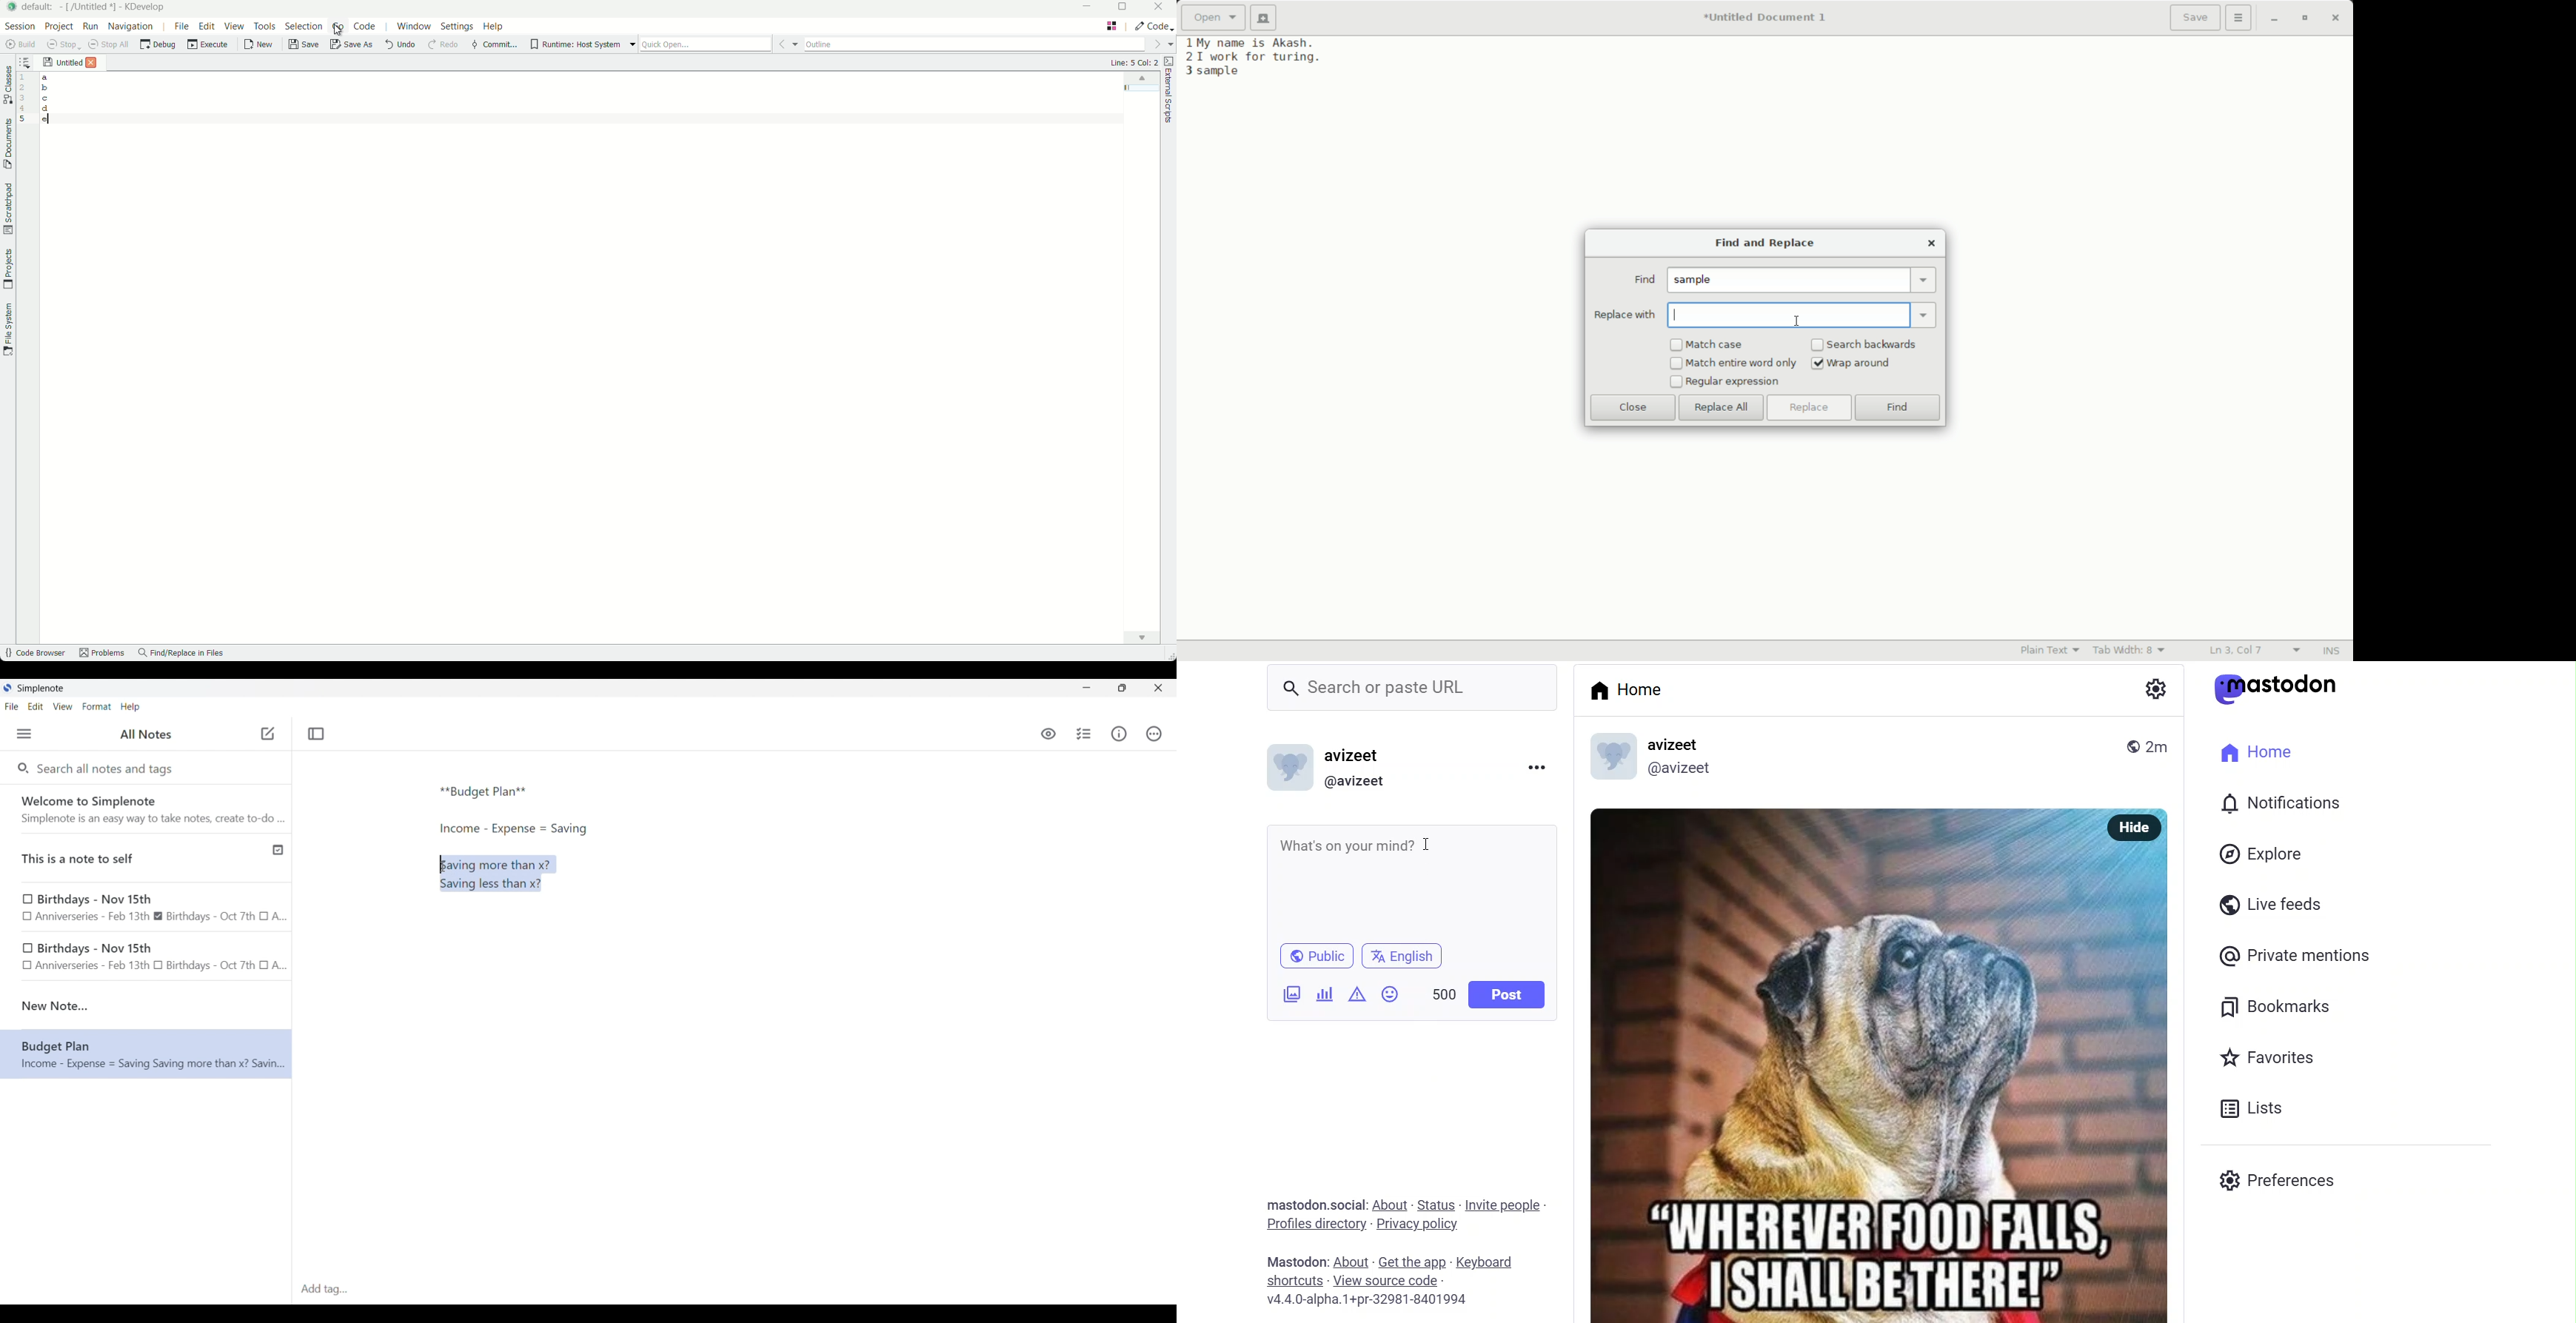 This screenshot has width=2576, height=1344. I want to click on post, so click(1505, 994).